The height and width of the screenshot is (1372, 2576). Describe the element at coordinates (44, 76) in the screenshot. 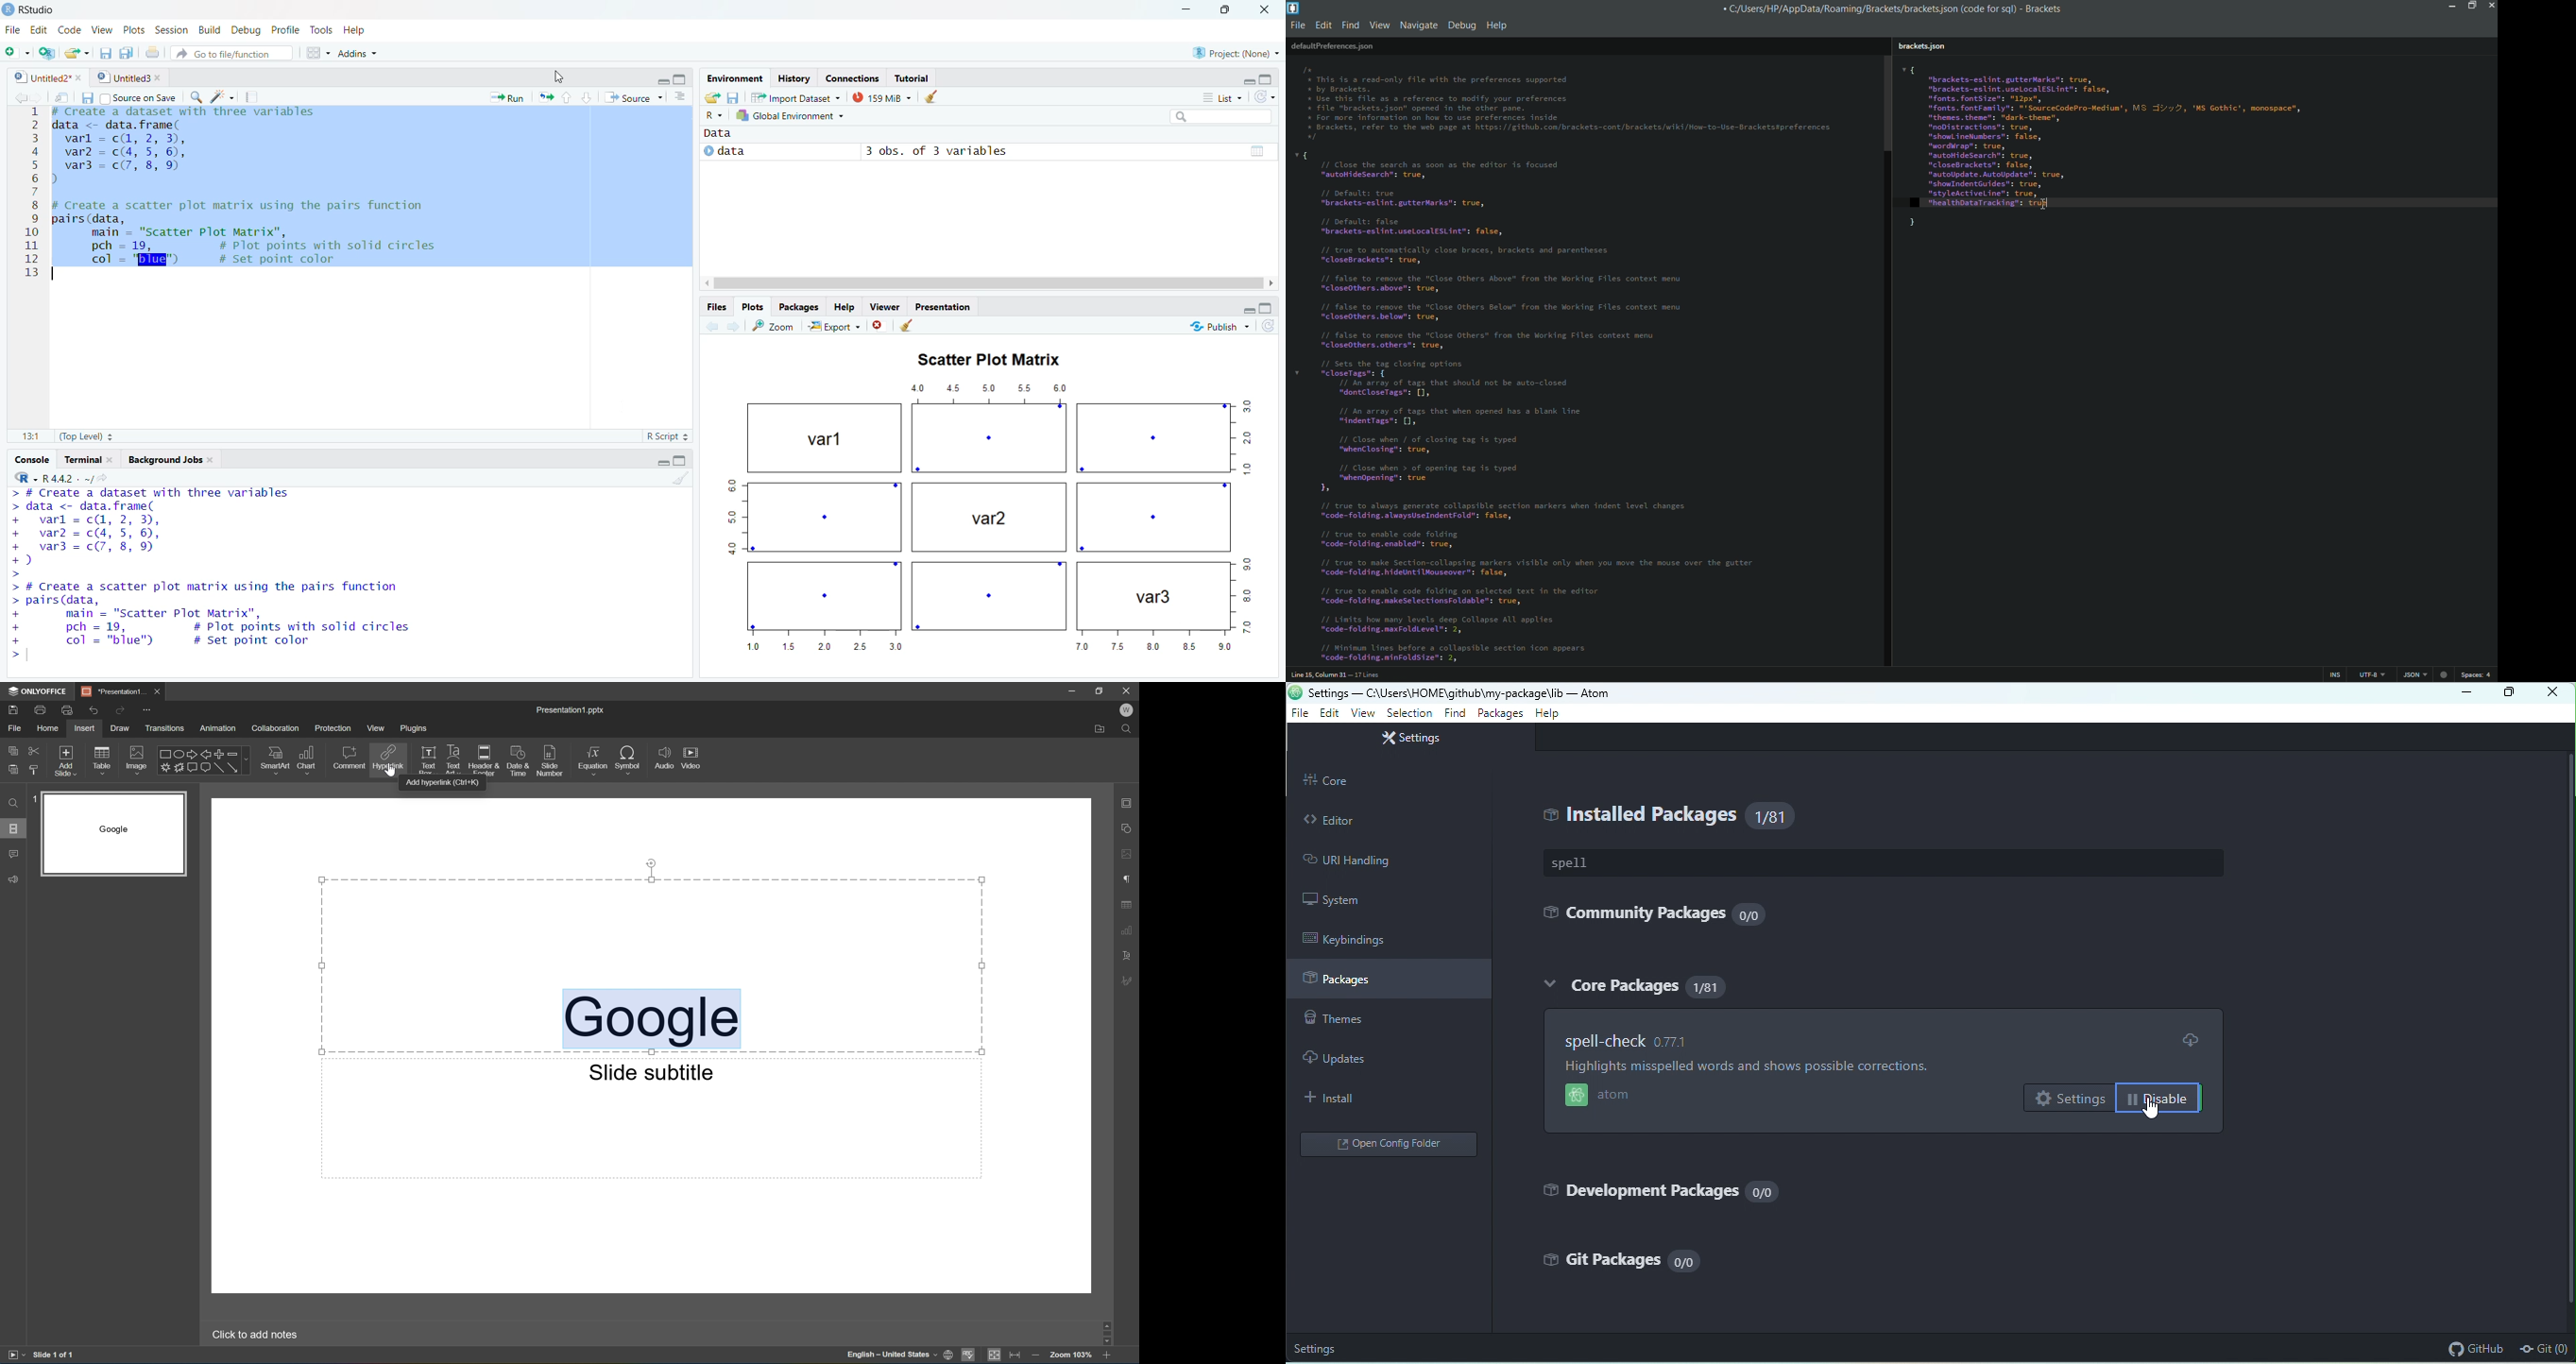

I see `© | Untitled2* *` at that location.